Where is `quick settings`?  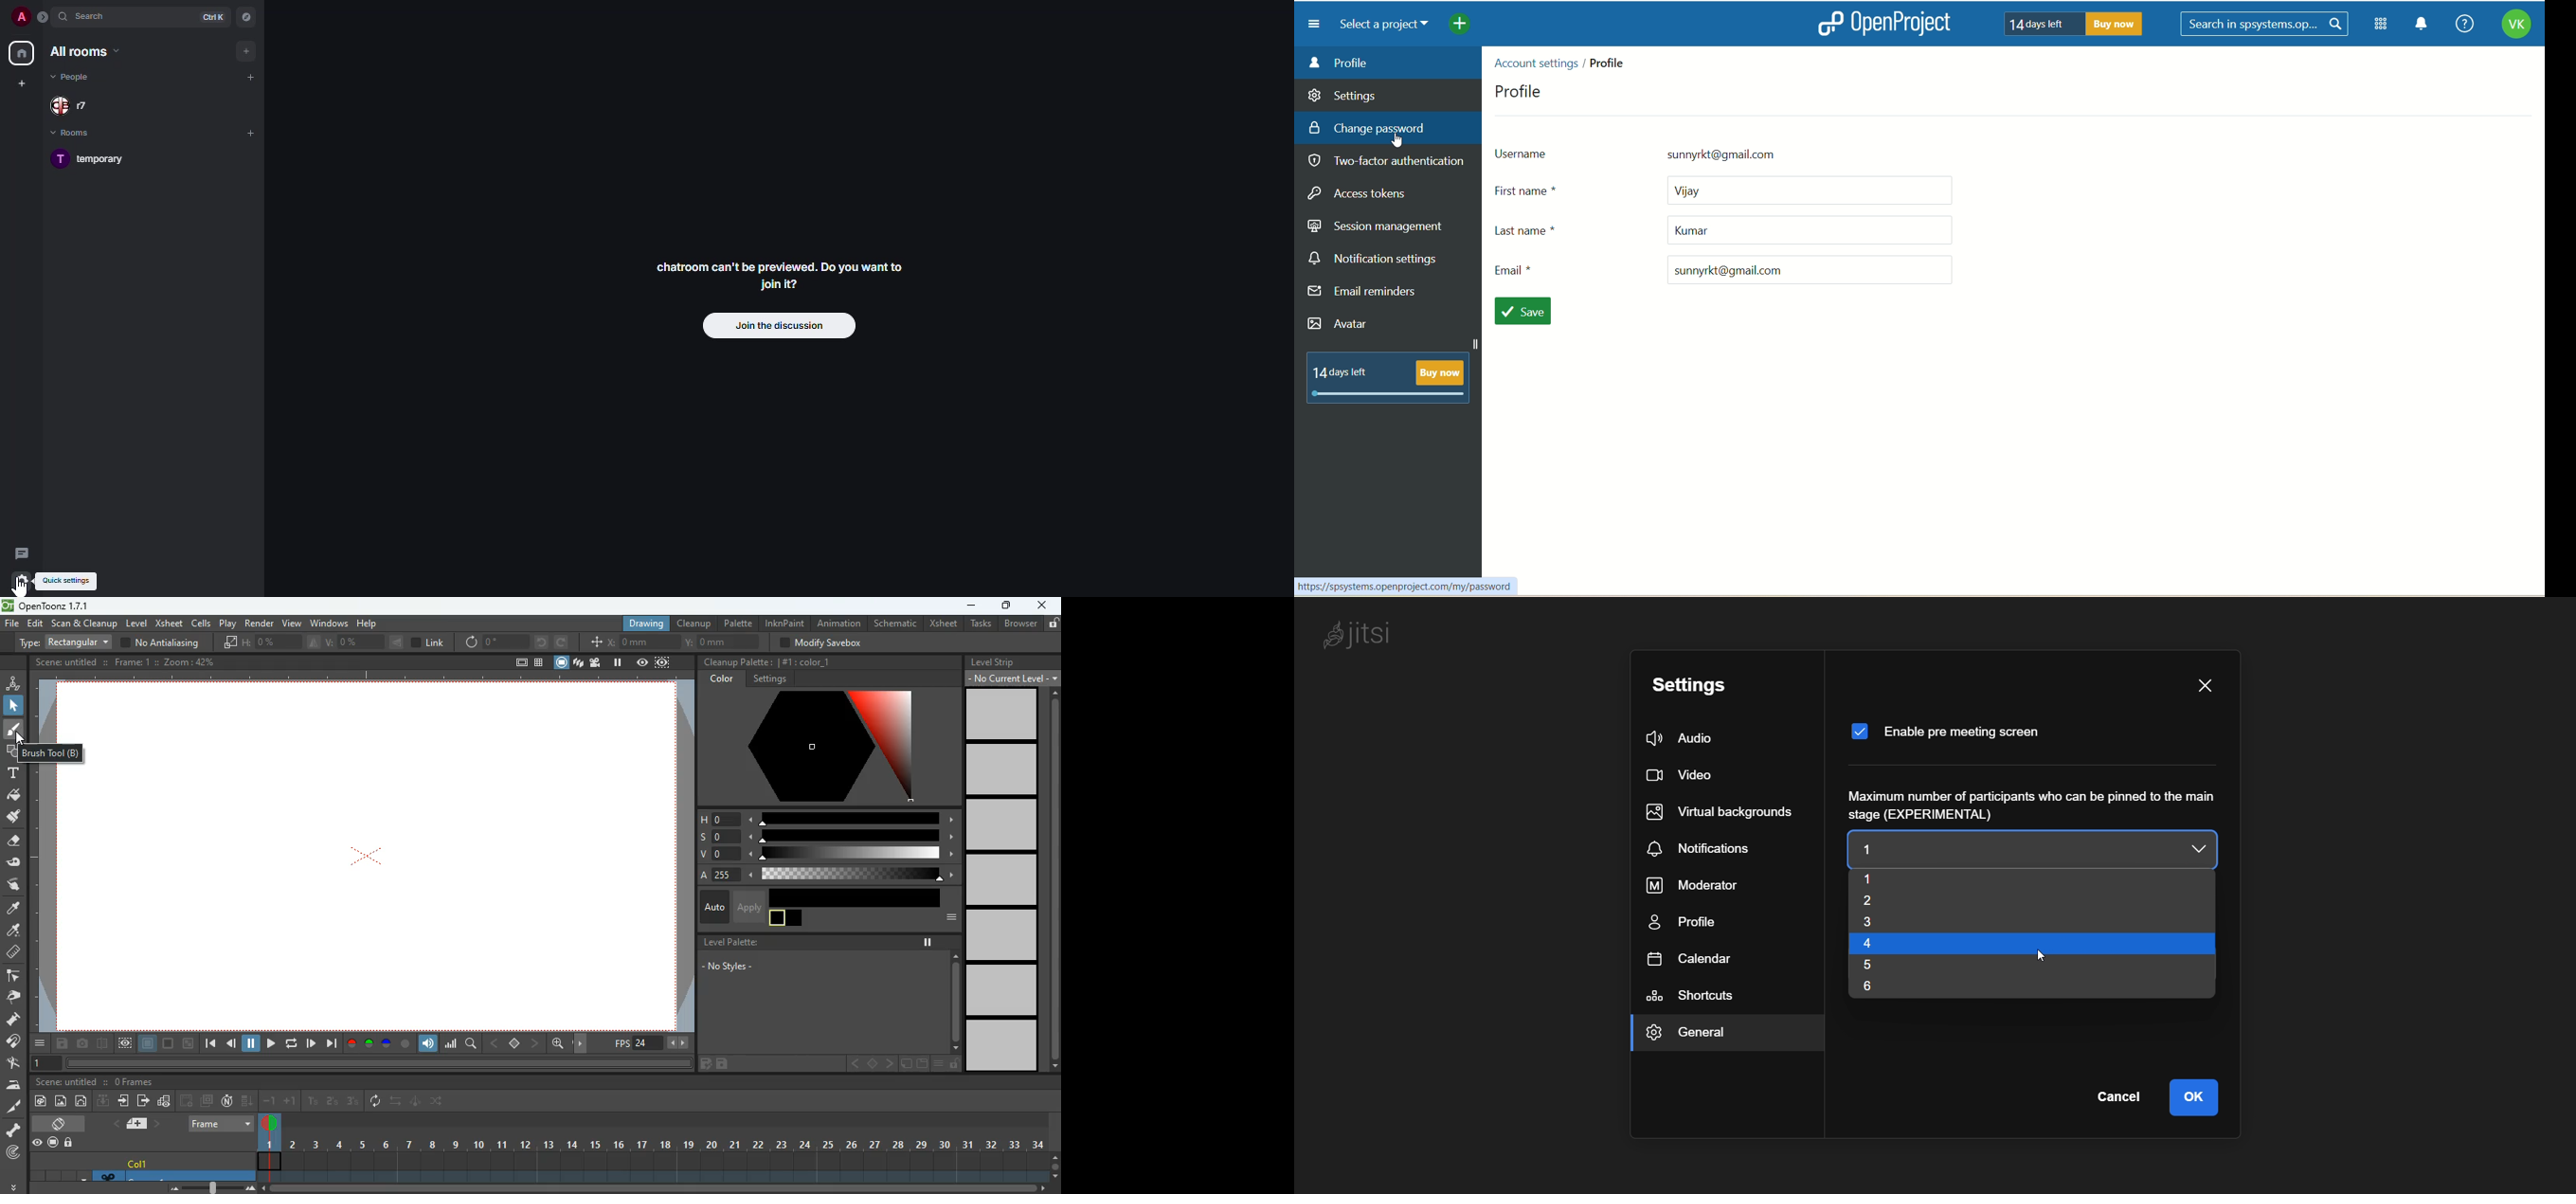
quick settings is located at coordinates (66, 581).